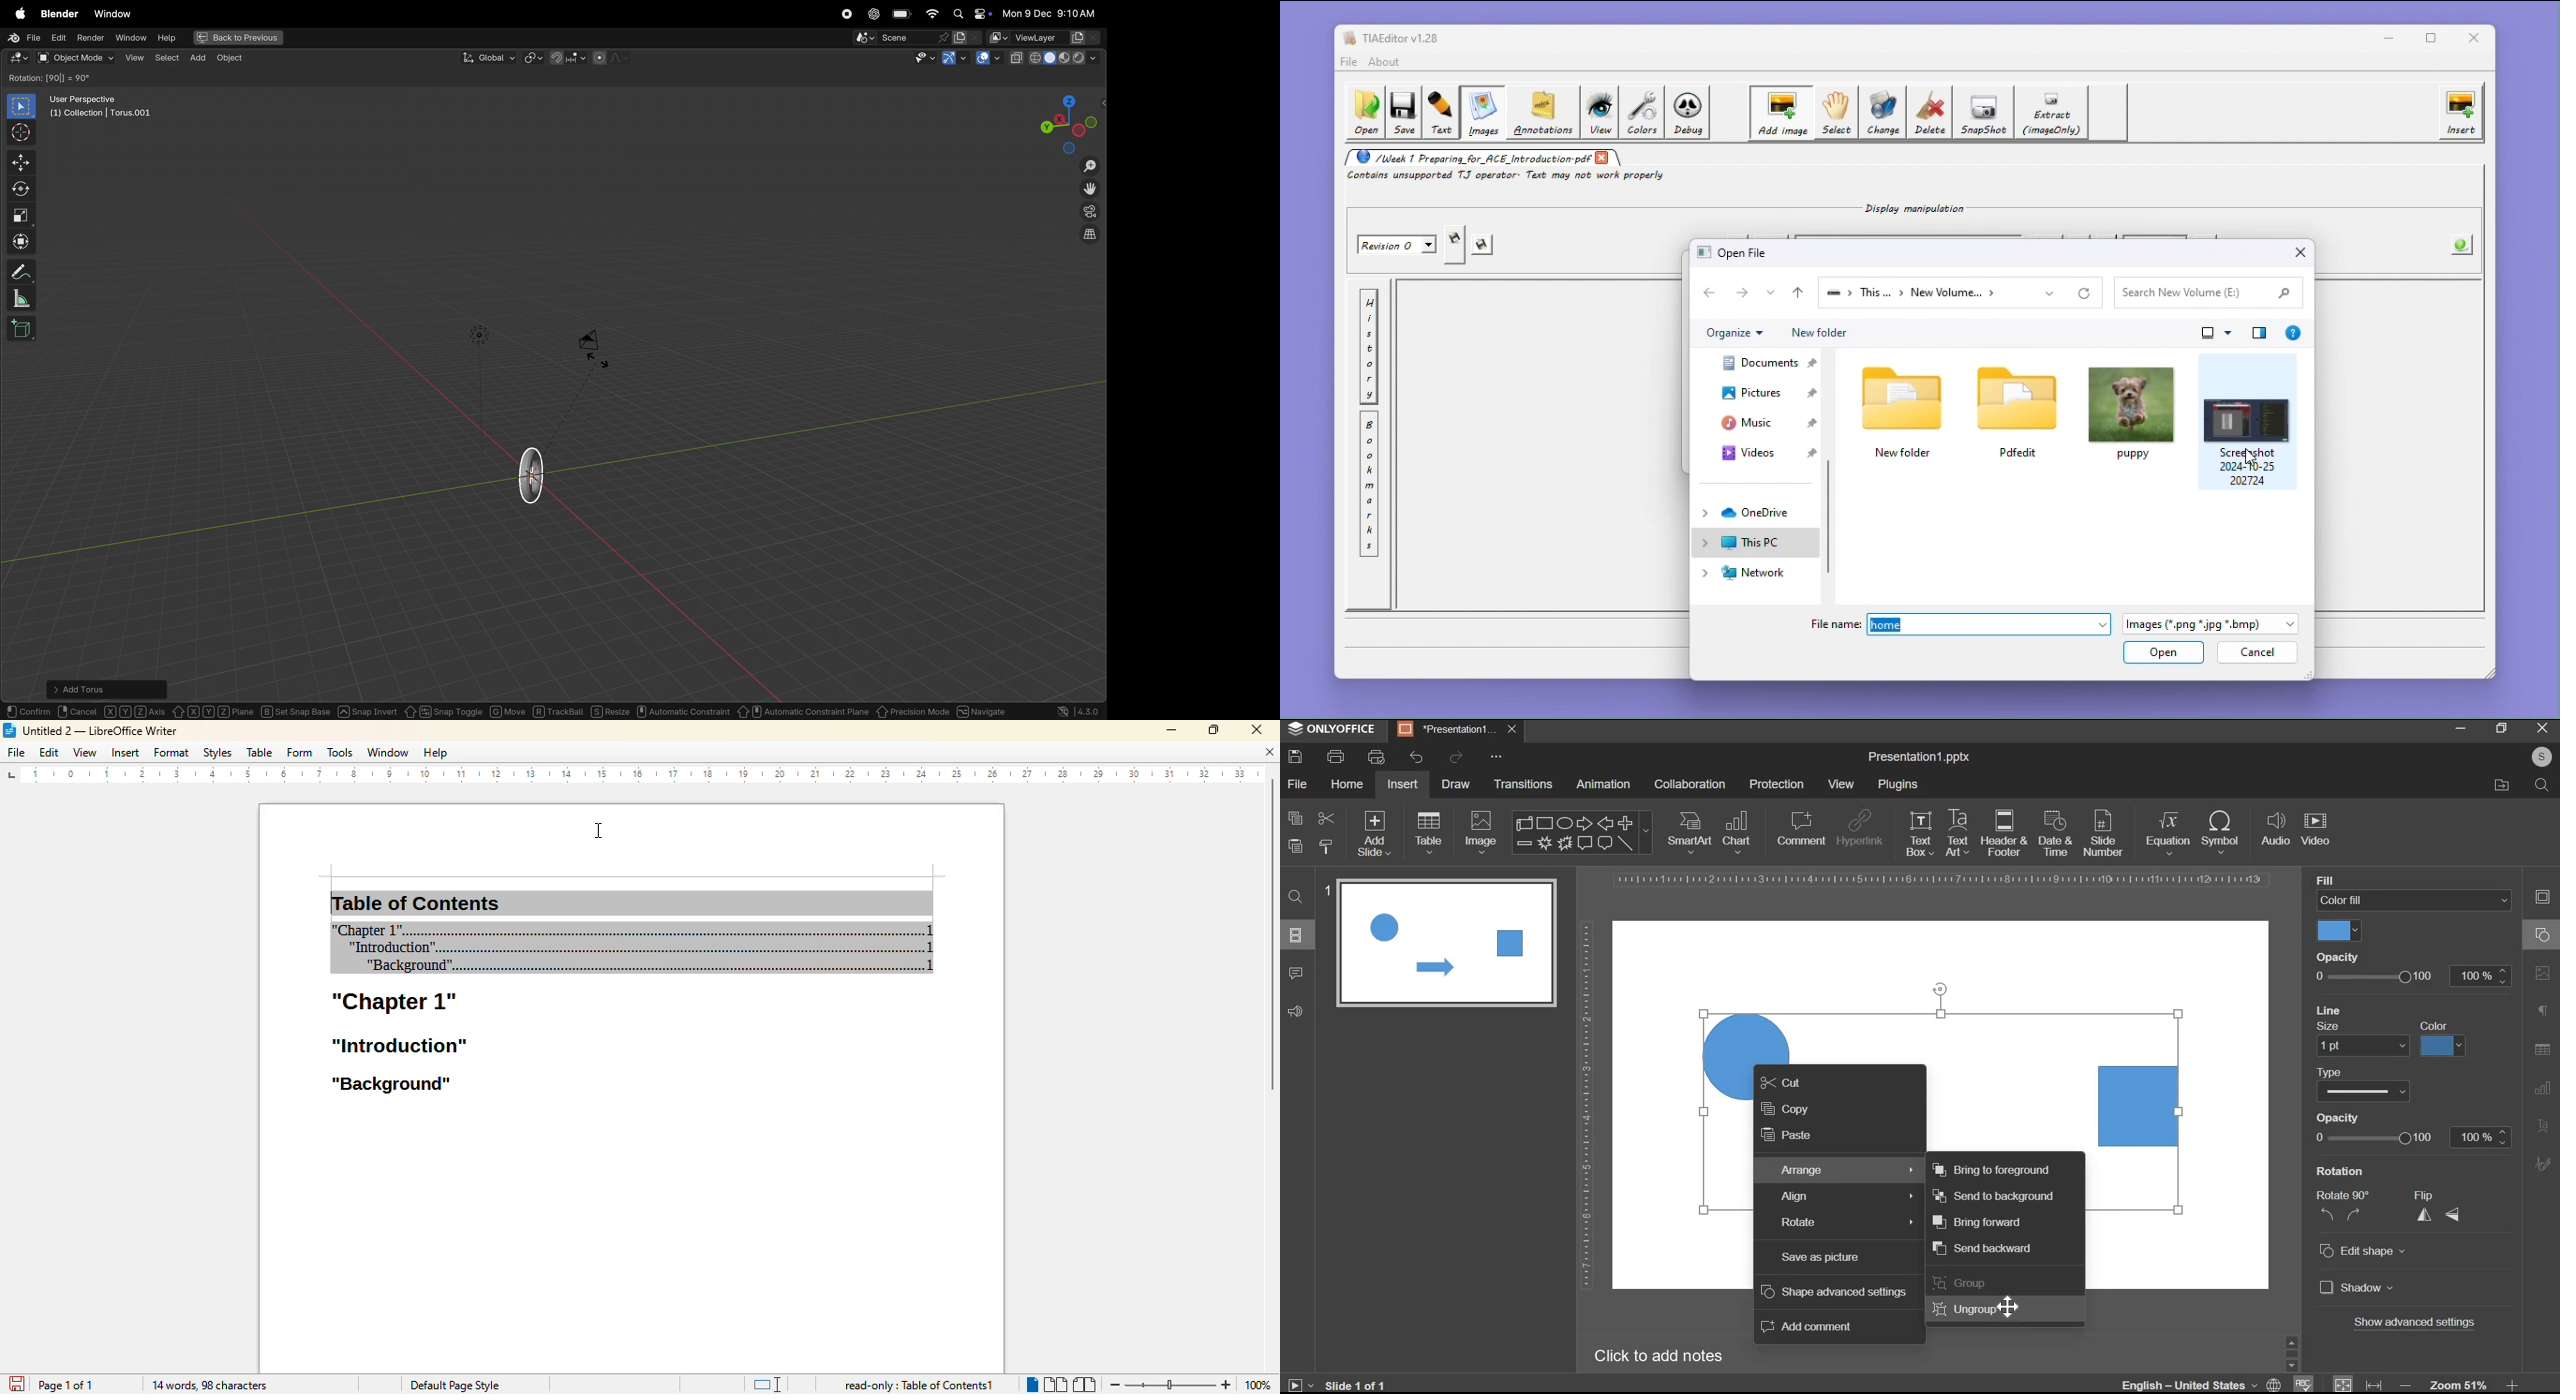  What do you see at coordinates (2220, 831) in the screenshot?
I see `symbol` at bounding box center [2220, 831].